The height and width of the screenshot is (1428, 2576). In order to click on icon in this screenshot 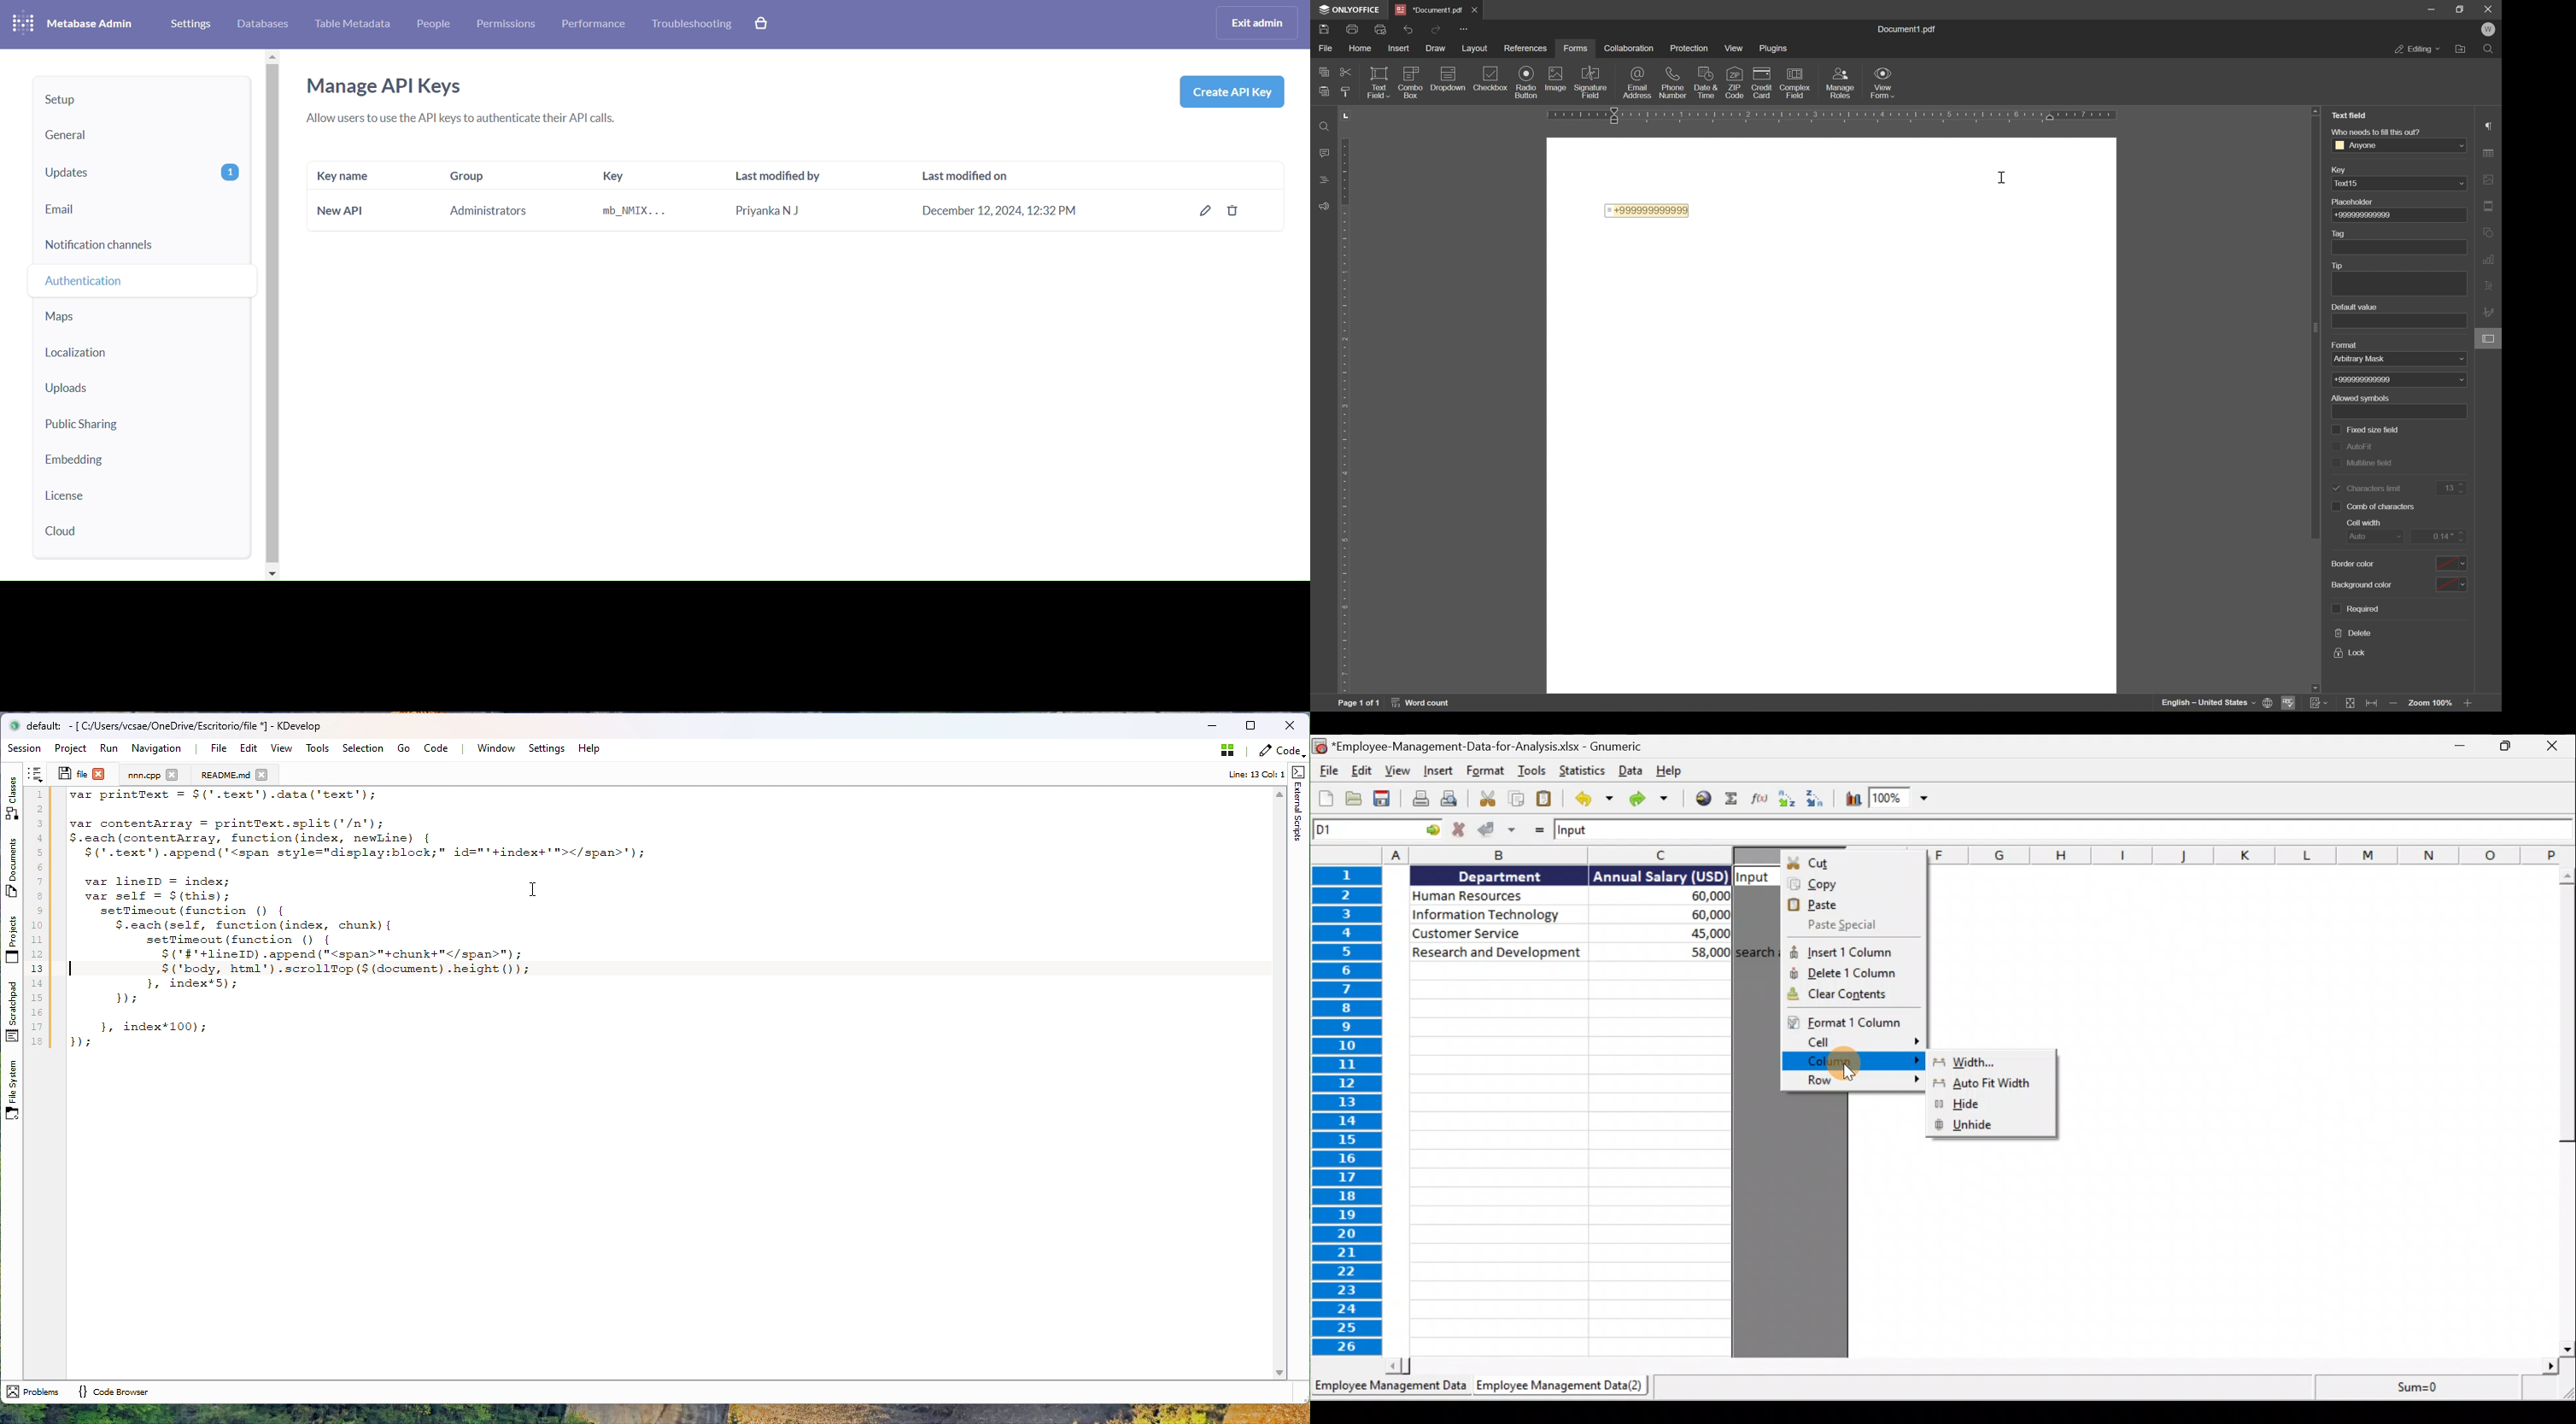, I will do `click(1709, 78)`.